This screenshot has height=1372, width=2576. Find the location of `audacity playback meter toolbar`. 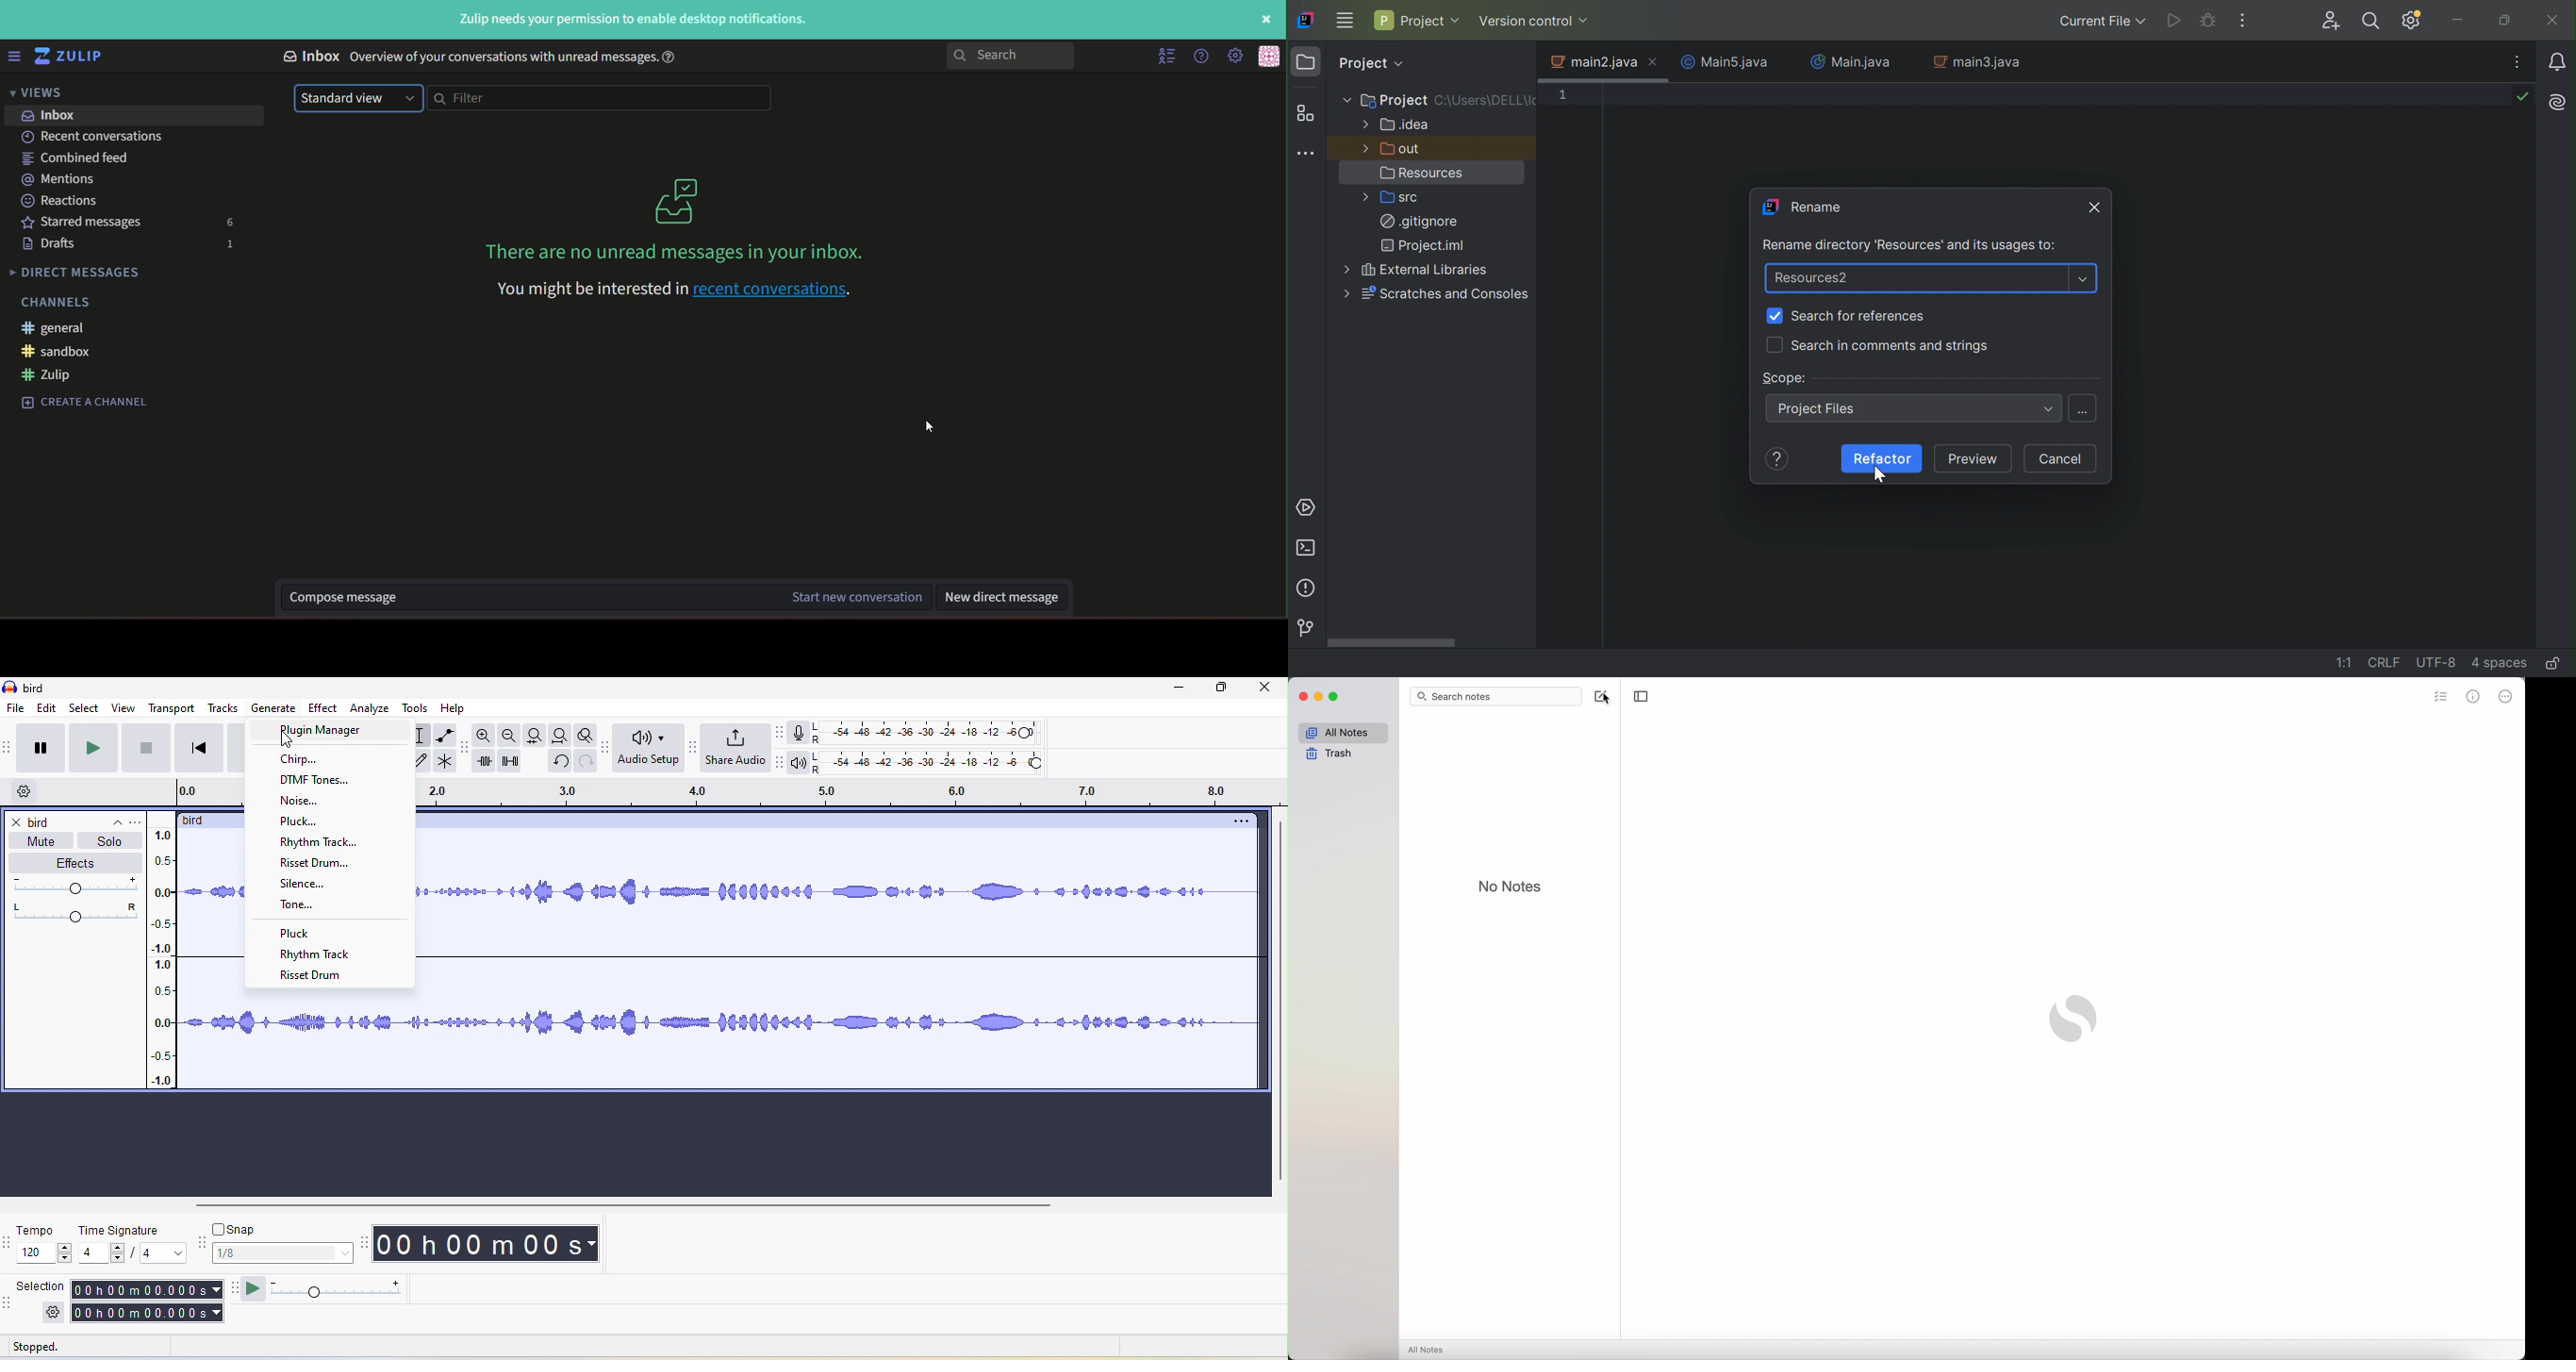

audacity playback meter toolbar is located at coordinates (783, 766).